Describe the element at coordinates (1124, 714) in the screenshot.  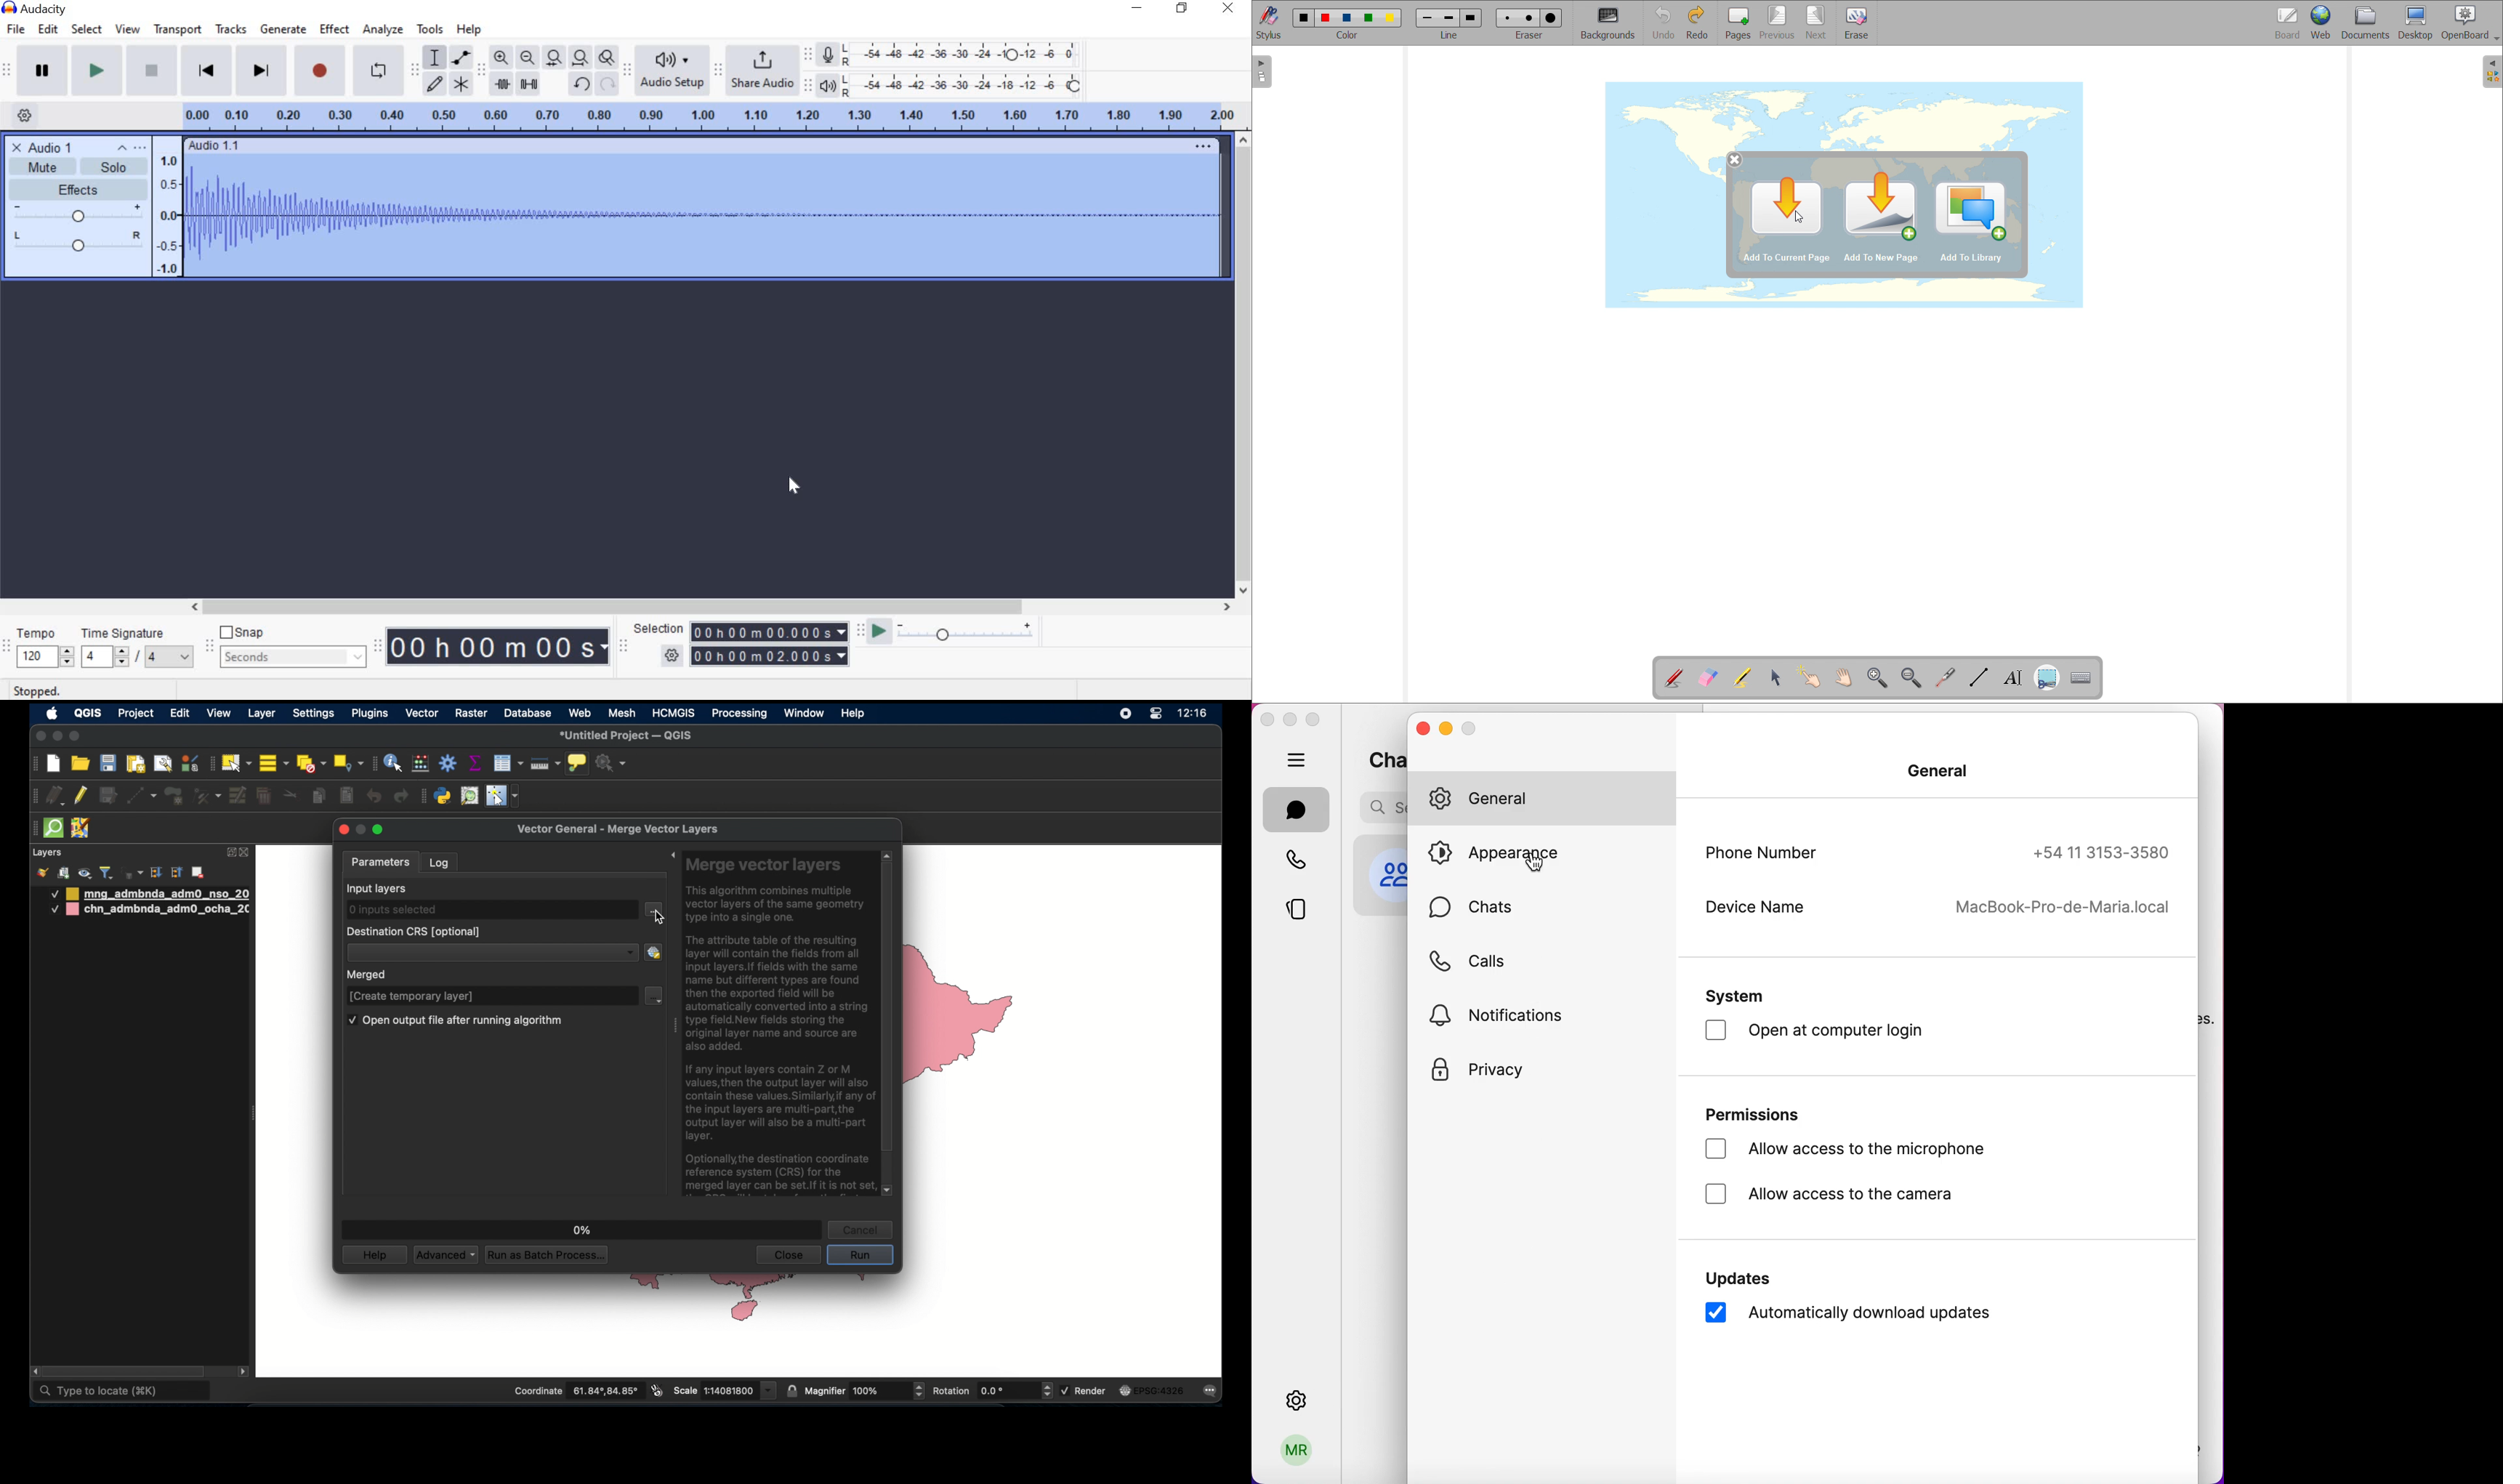
I see `screen recorder icon` at that location.